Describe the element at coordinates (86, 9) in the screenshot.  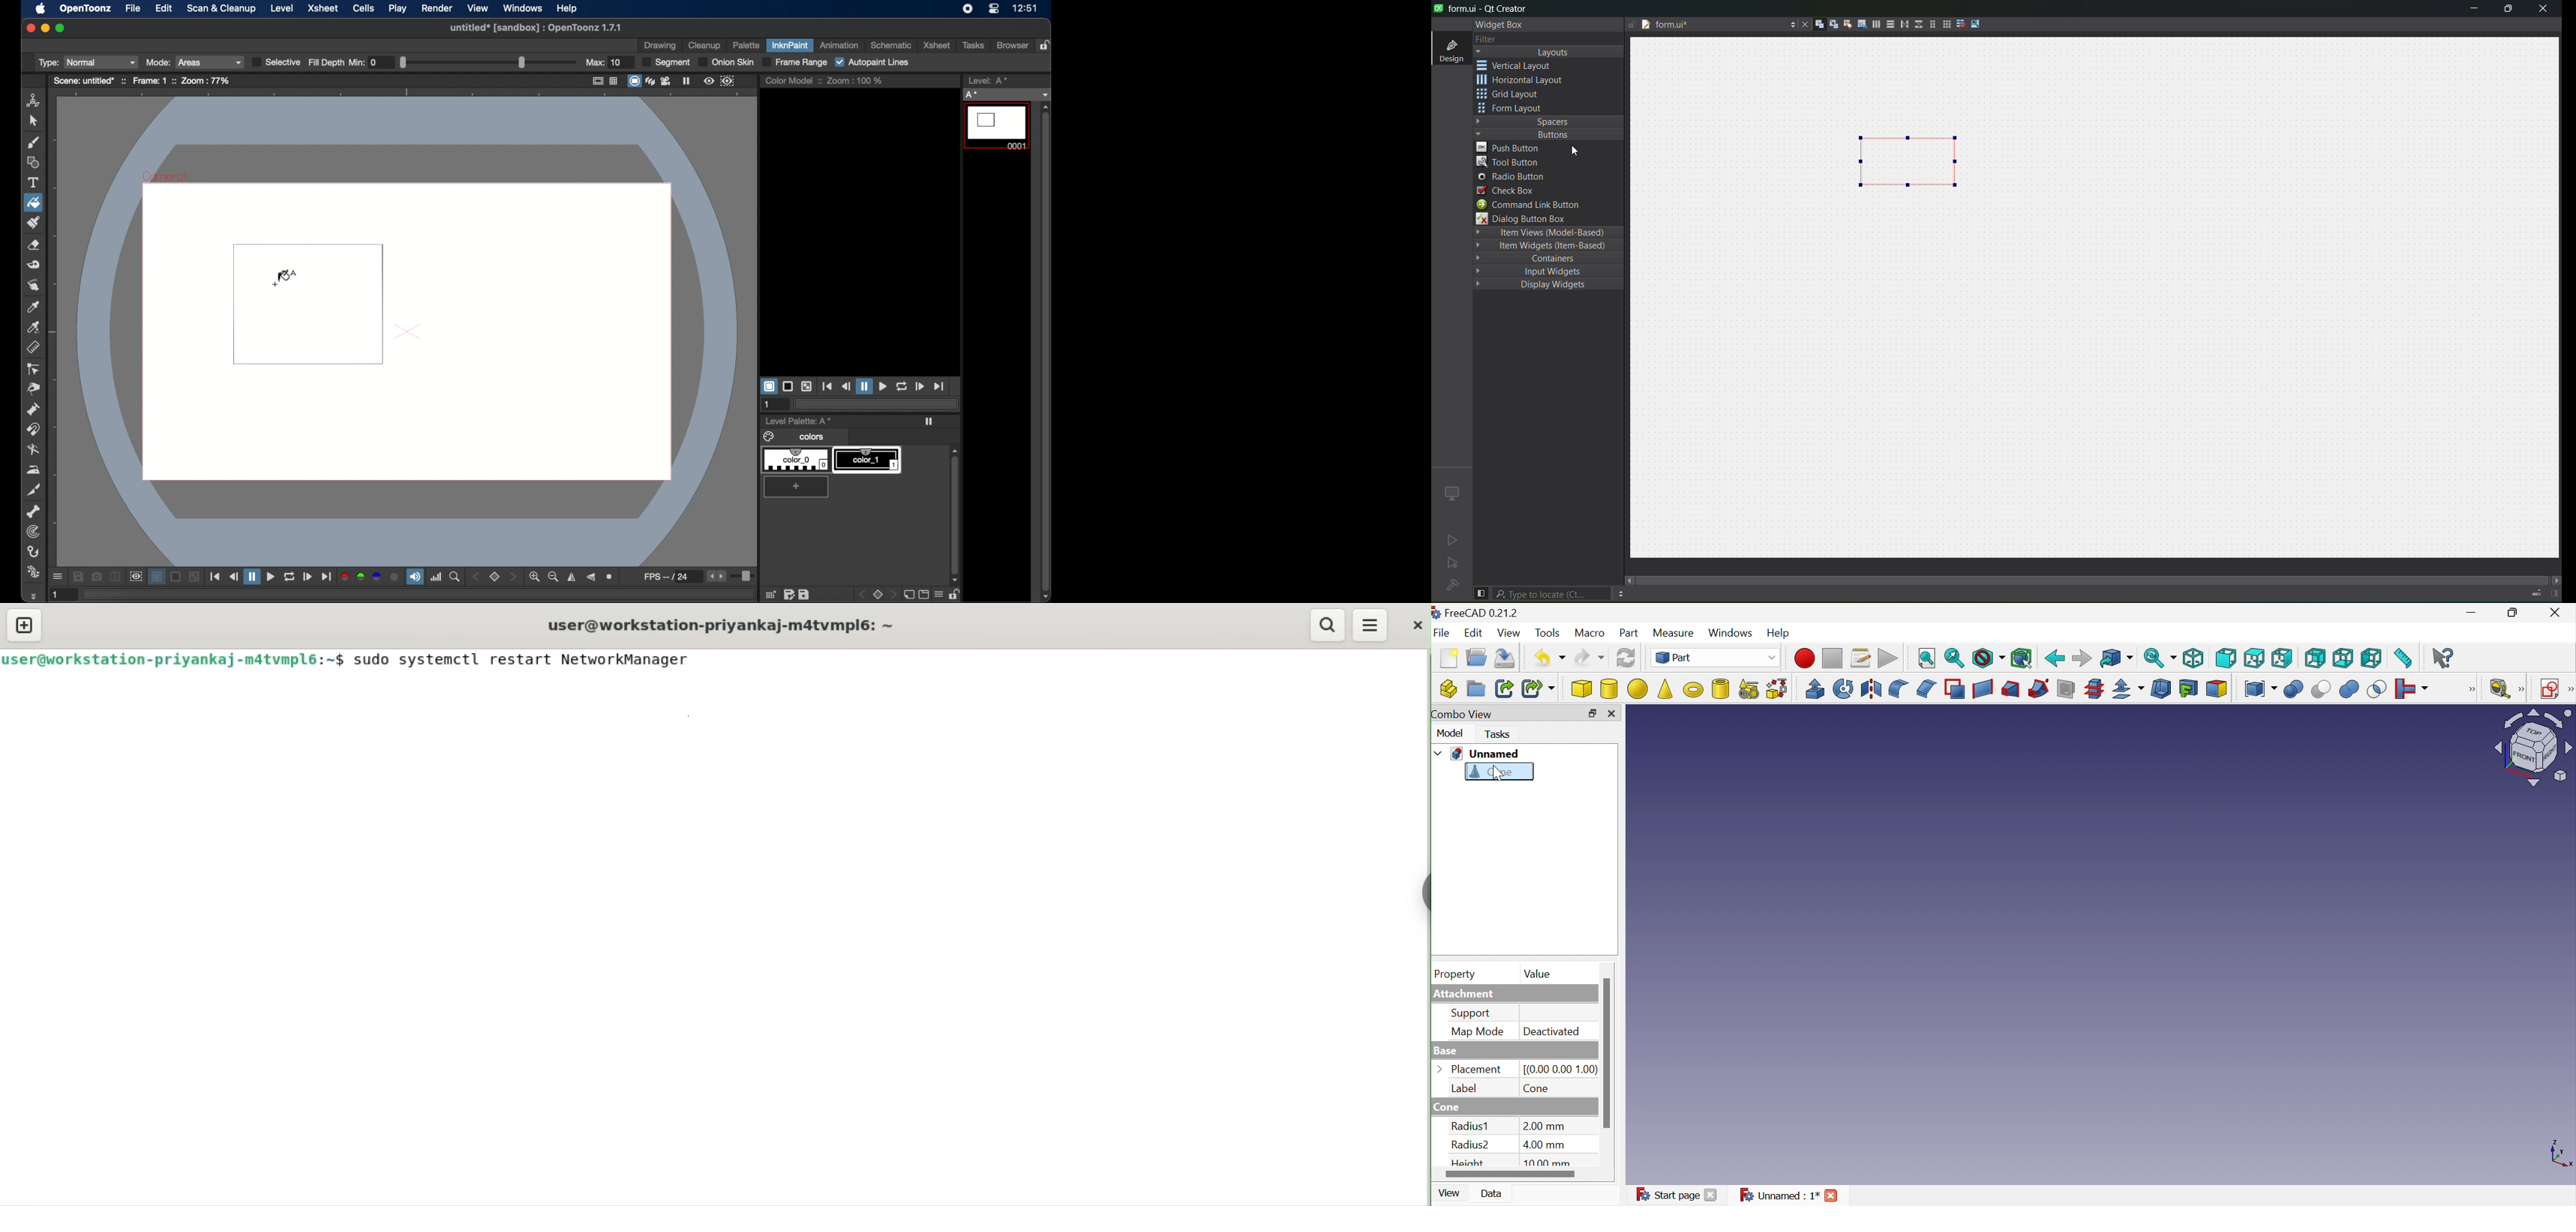
I see `opentoonz` at that location.